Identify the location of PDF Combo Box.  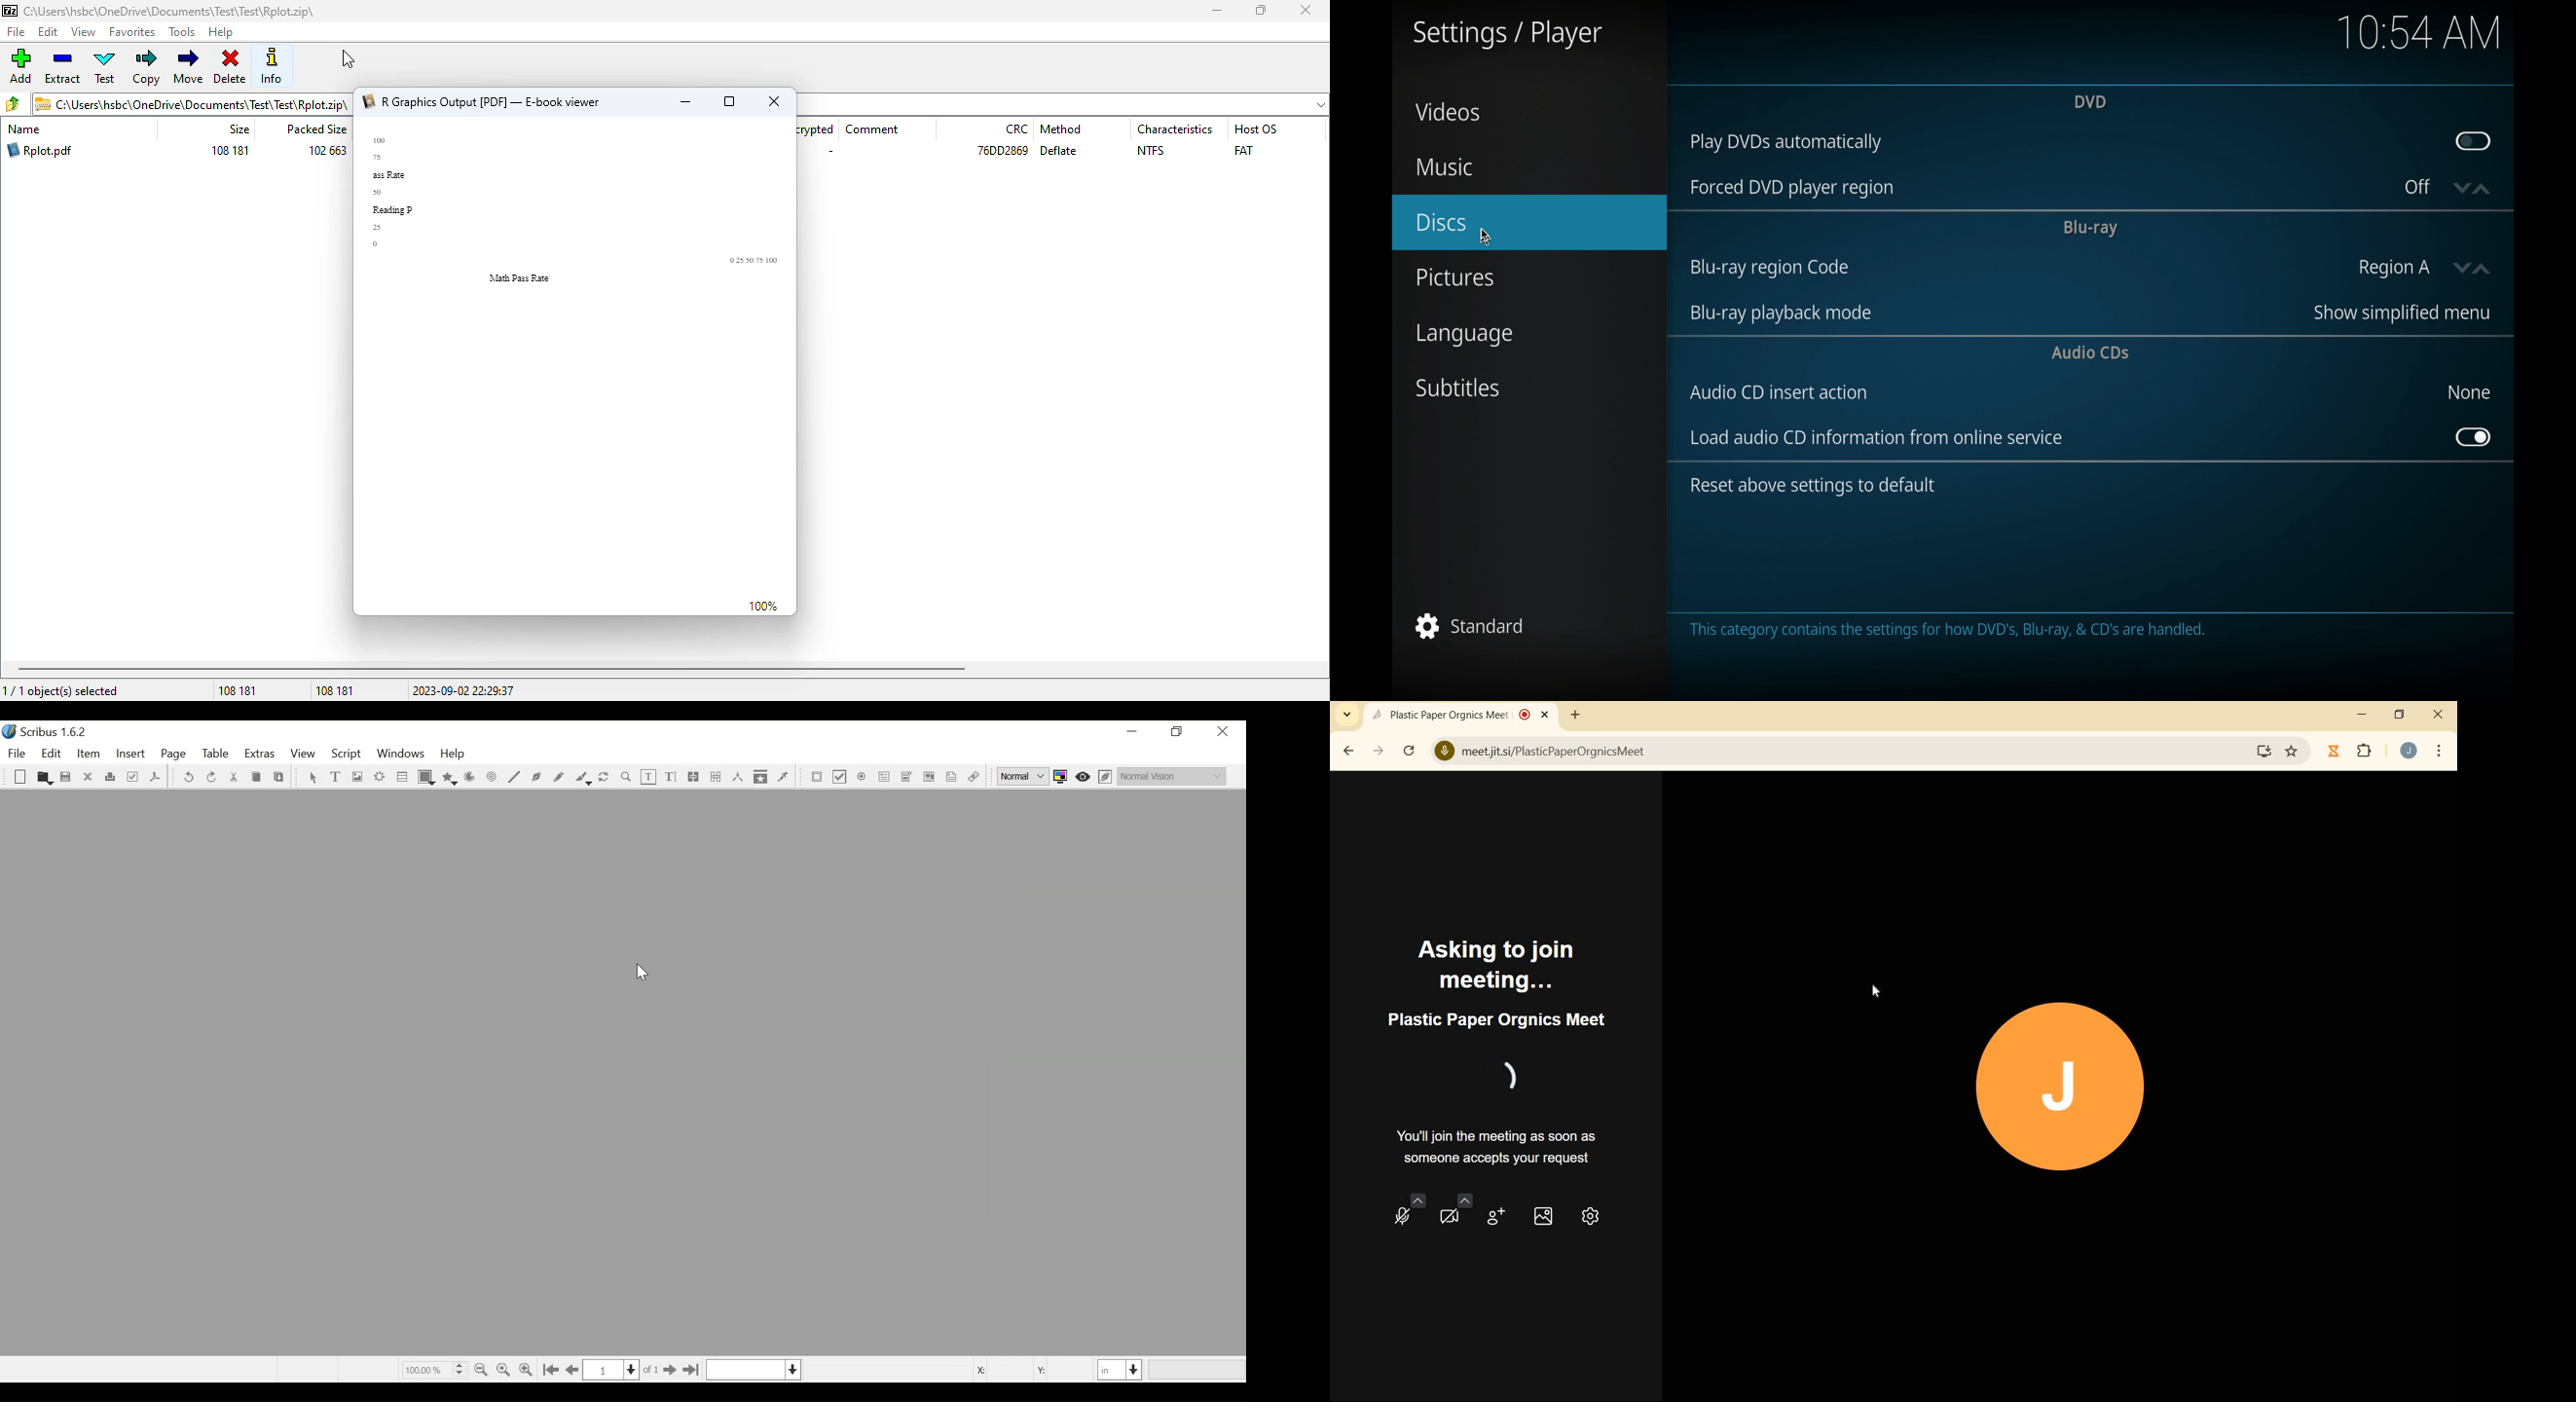
(885, 778).